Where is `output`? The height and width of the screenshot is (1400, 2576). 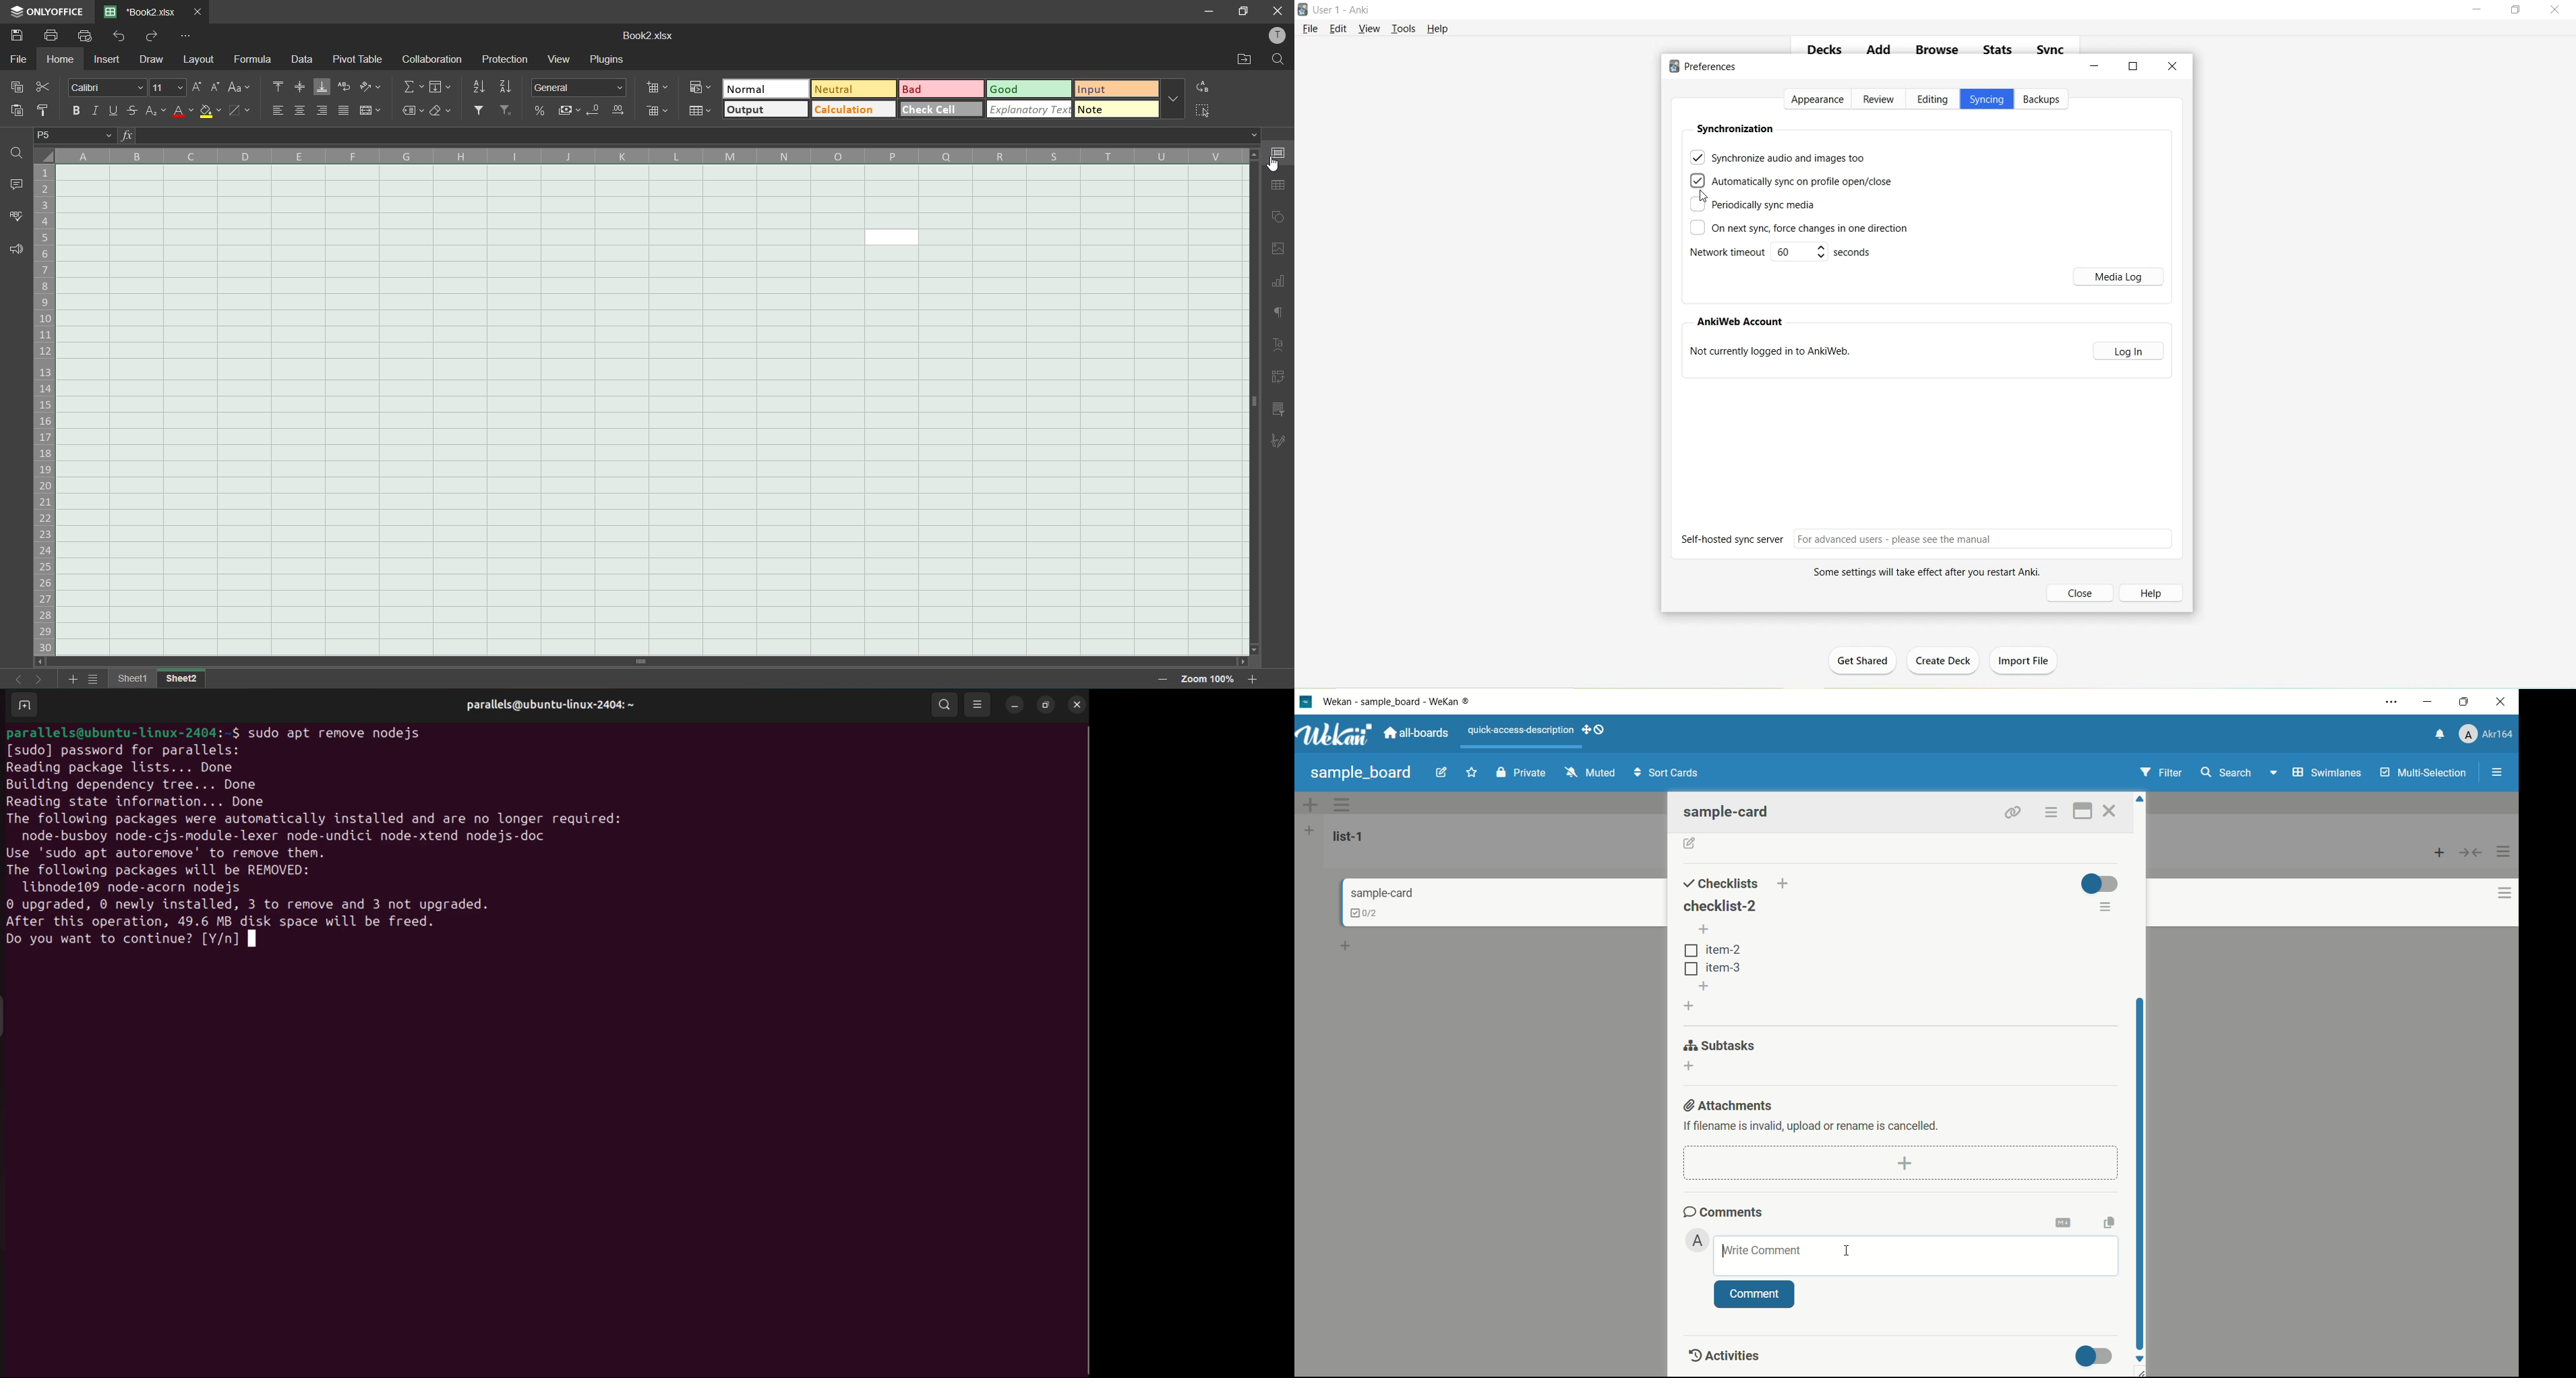
output is located at coordinates (764, 111).